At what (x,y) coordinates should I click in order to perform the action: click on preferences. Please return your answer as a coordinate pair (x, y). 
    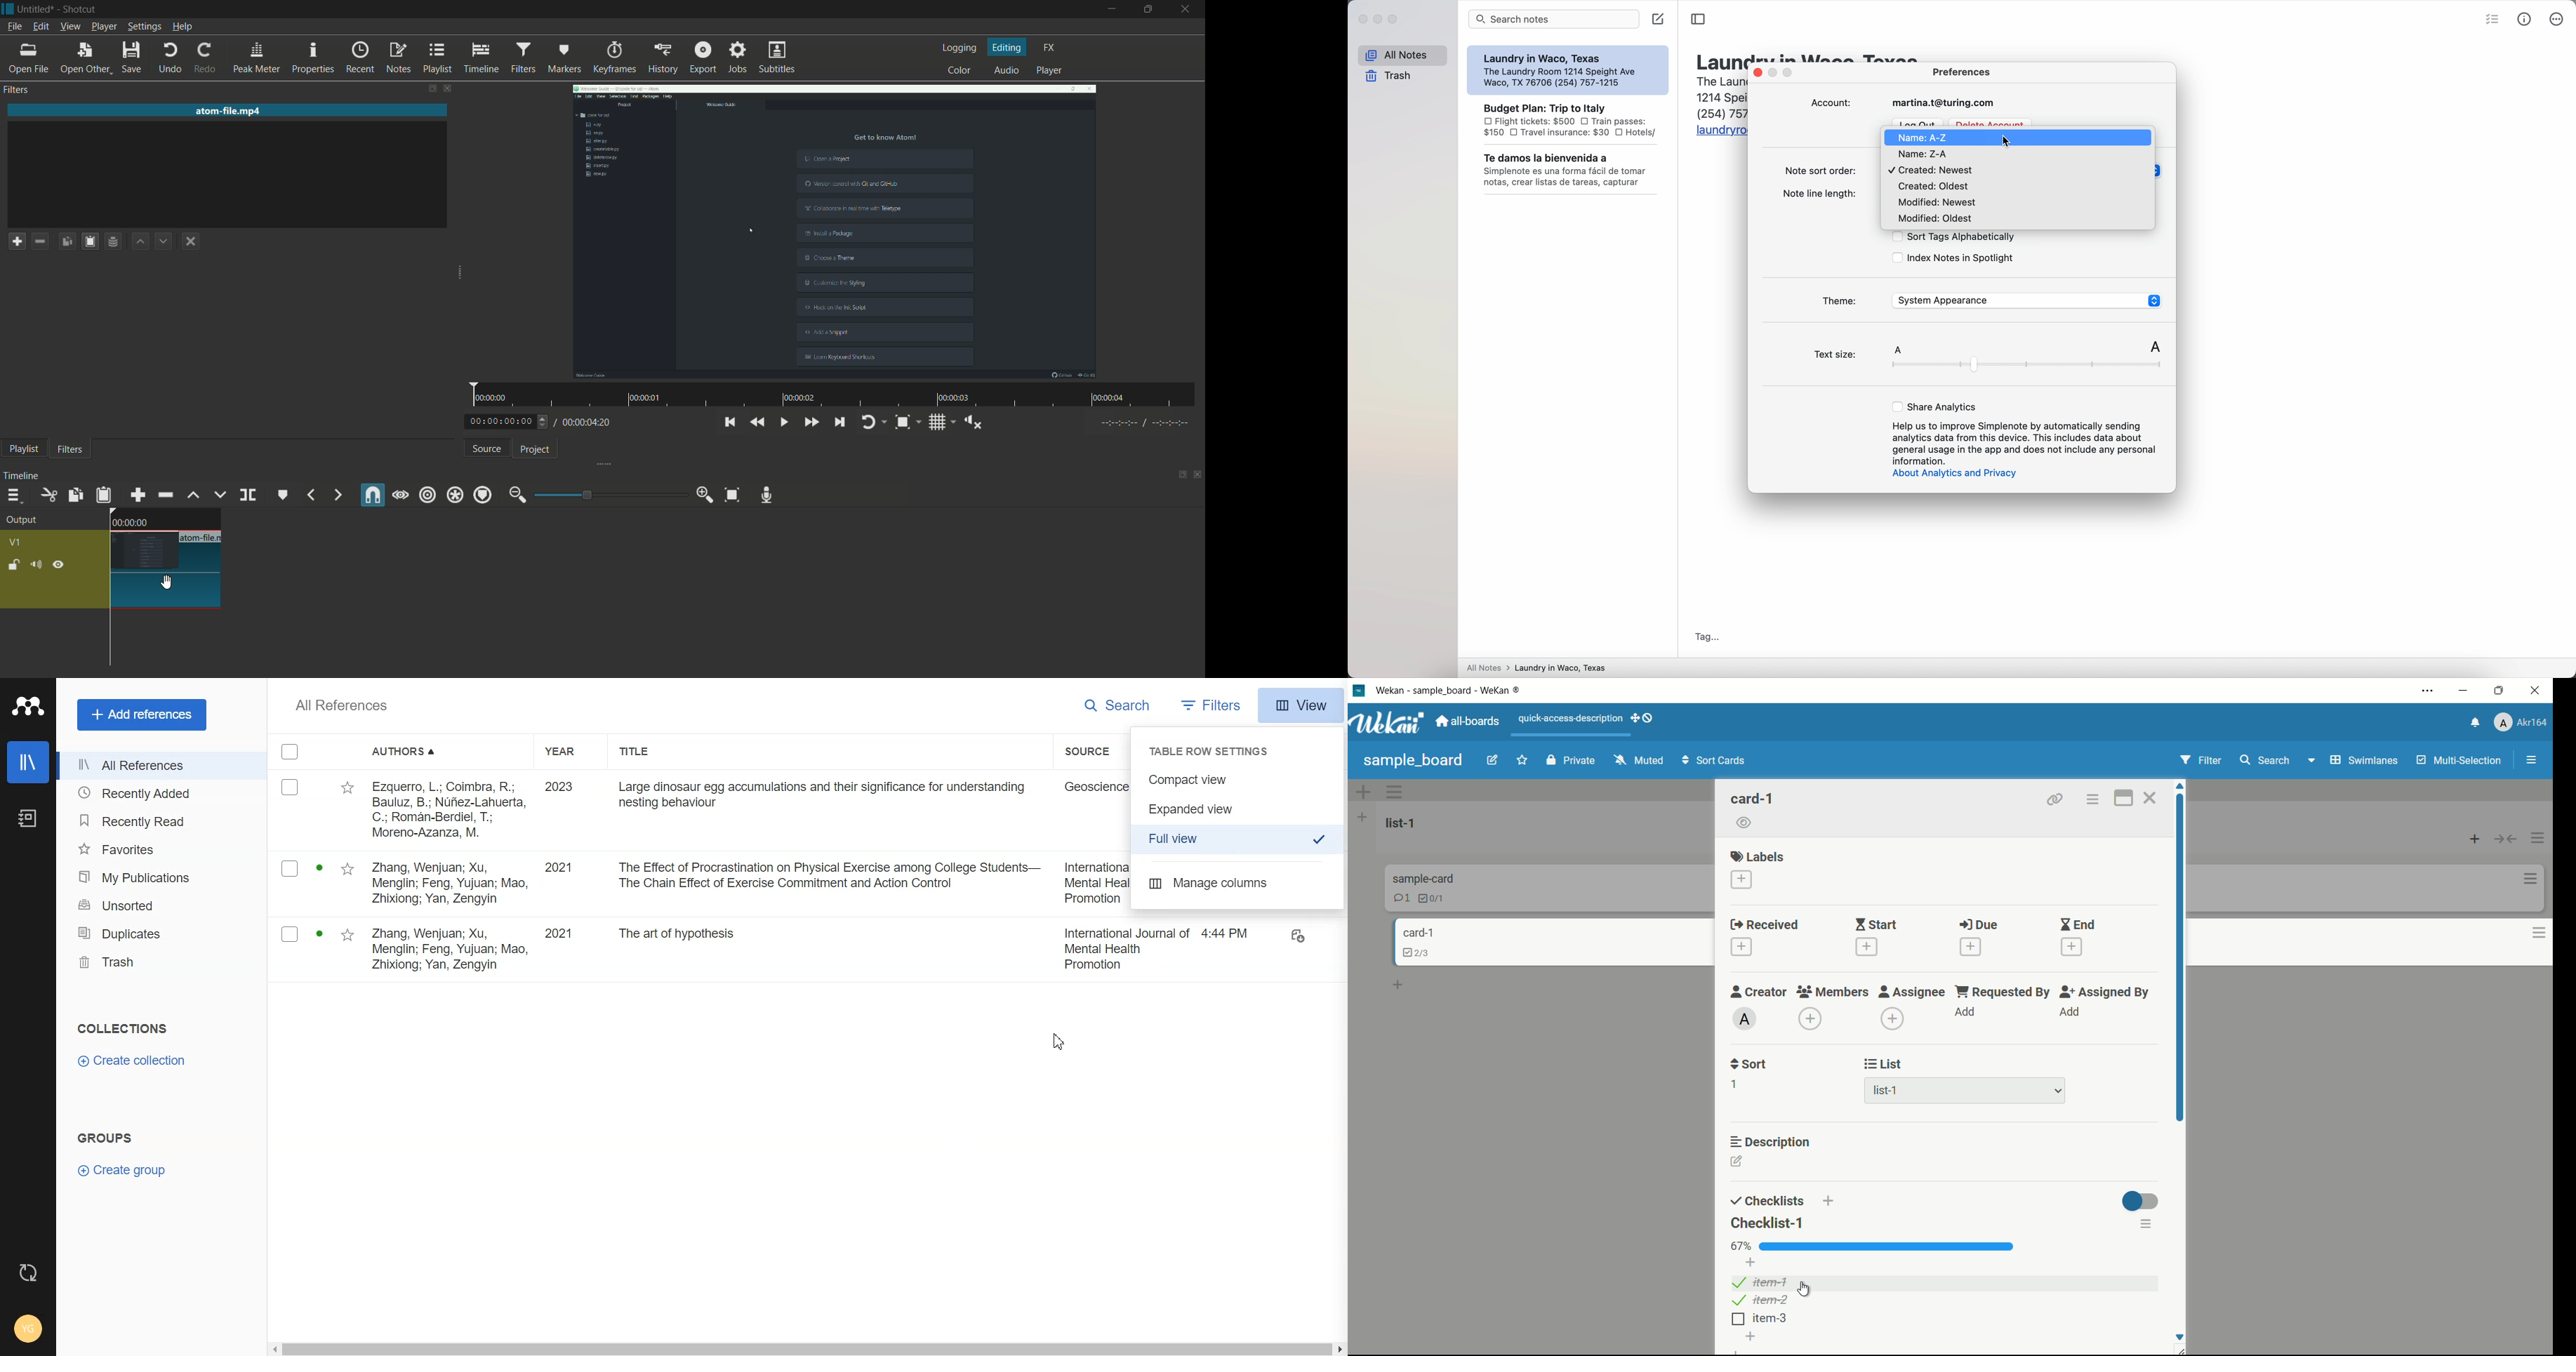
    Looking at the image, I should click on (1963, 71).